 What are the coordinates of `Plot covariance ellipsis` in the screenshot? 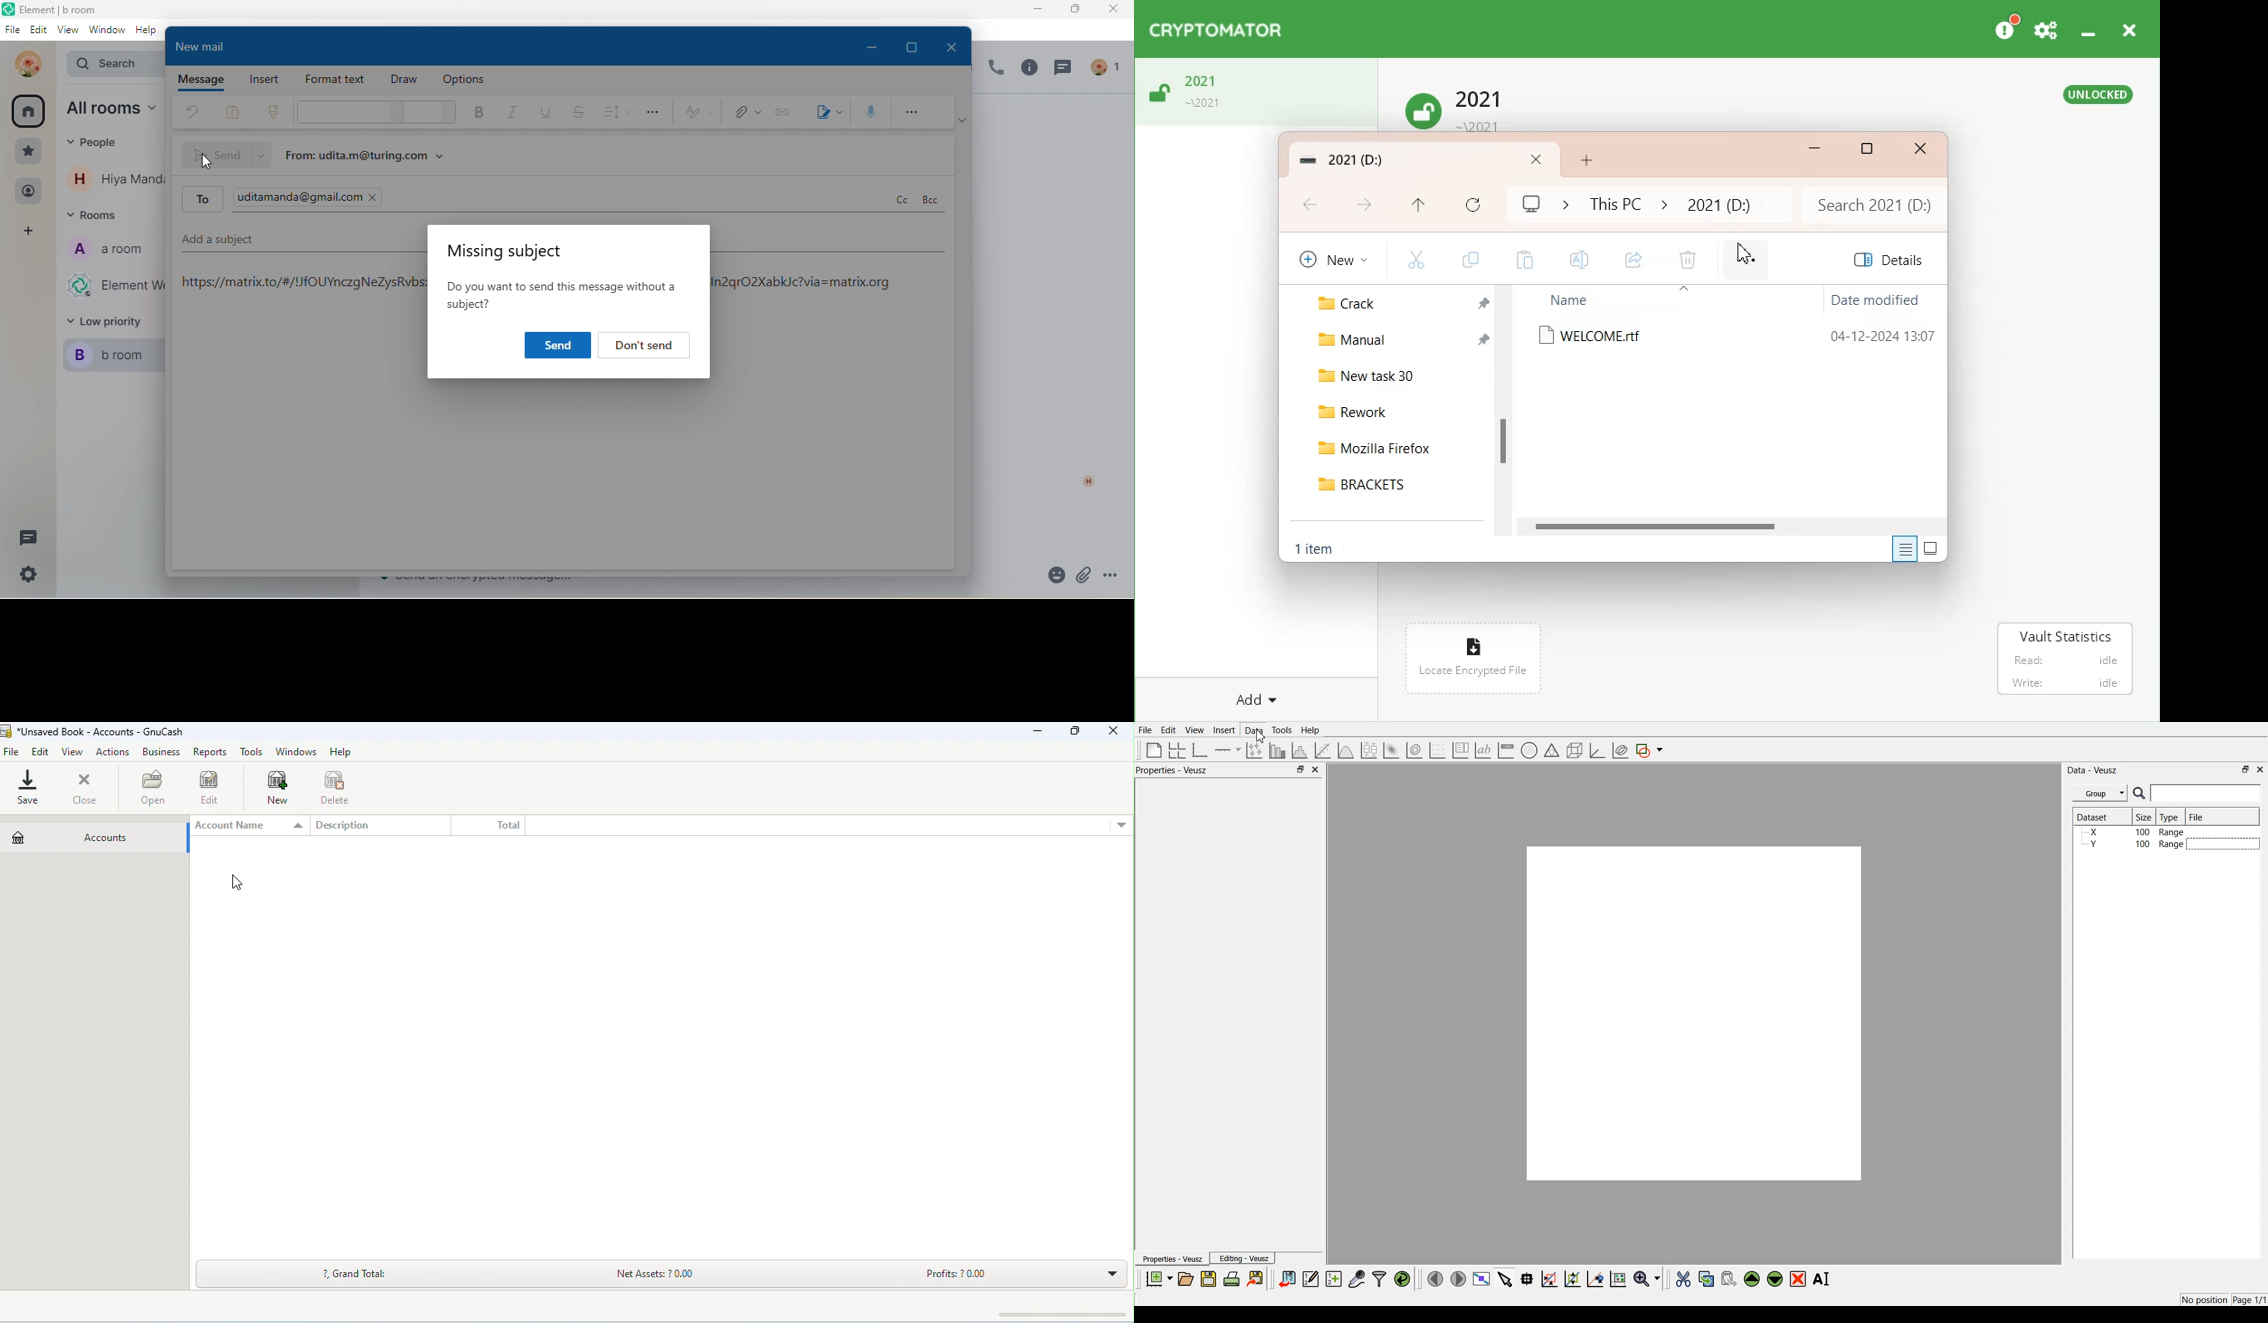 It's located at (1621, 751).